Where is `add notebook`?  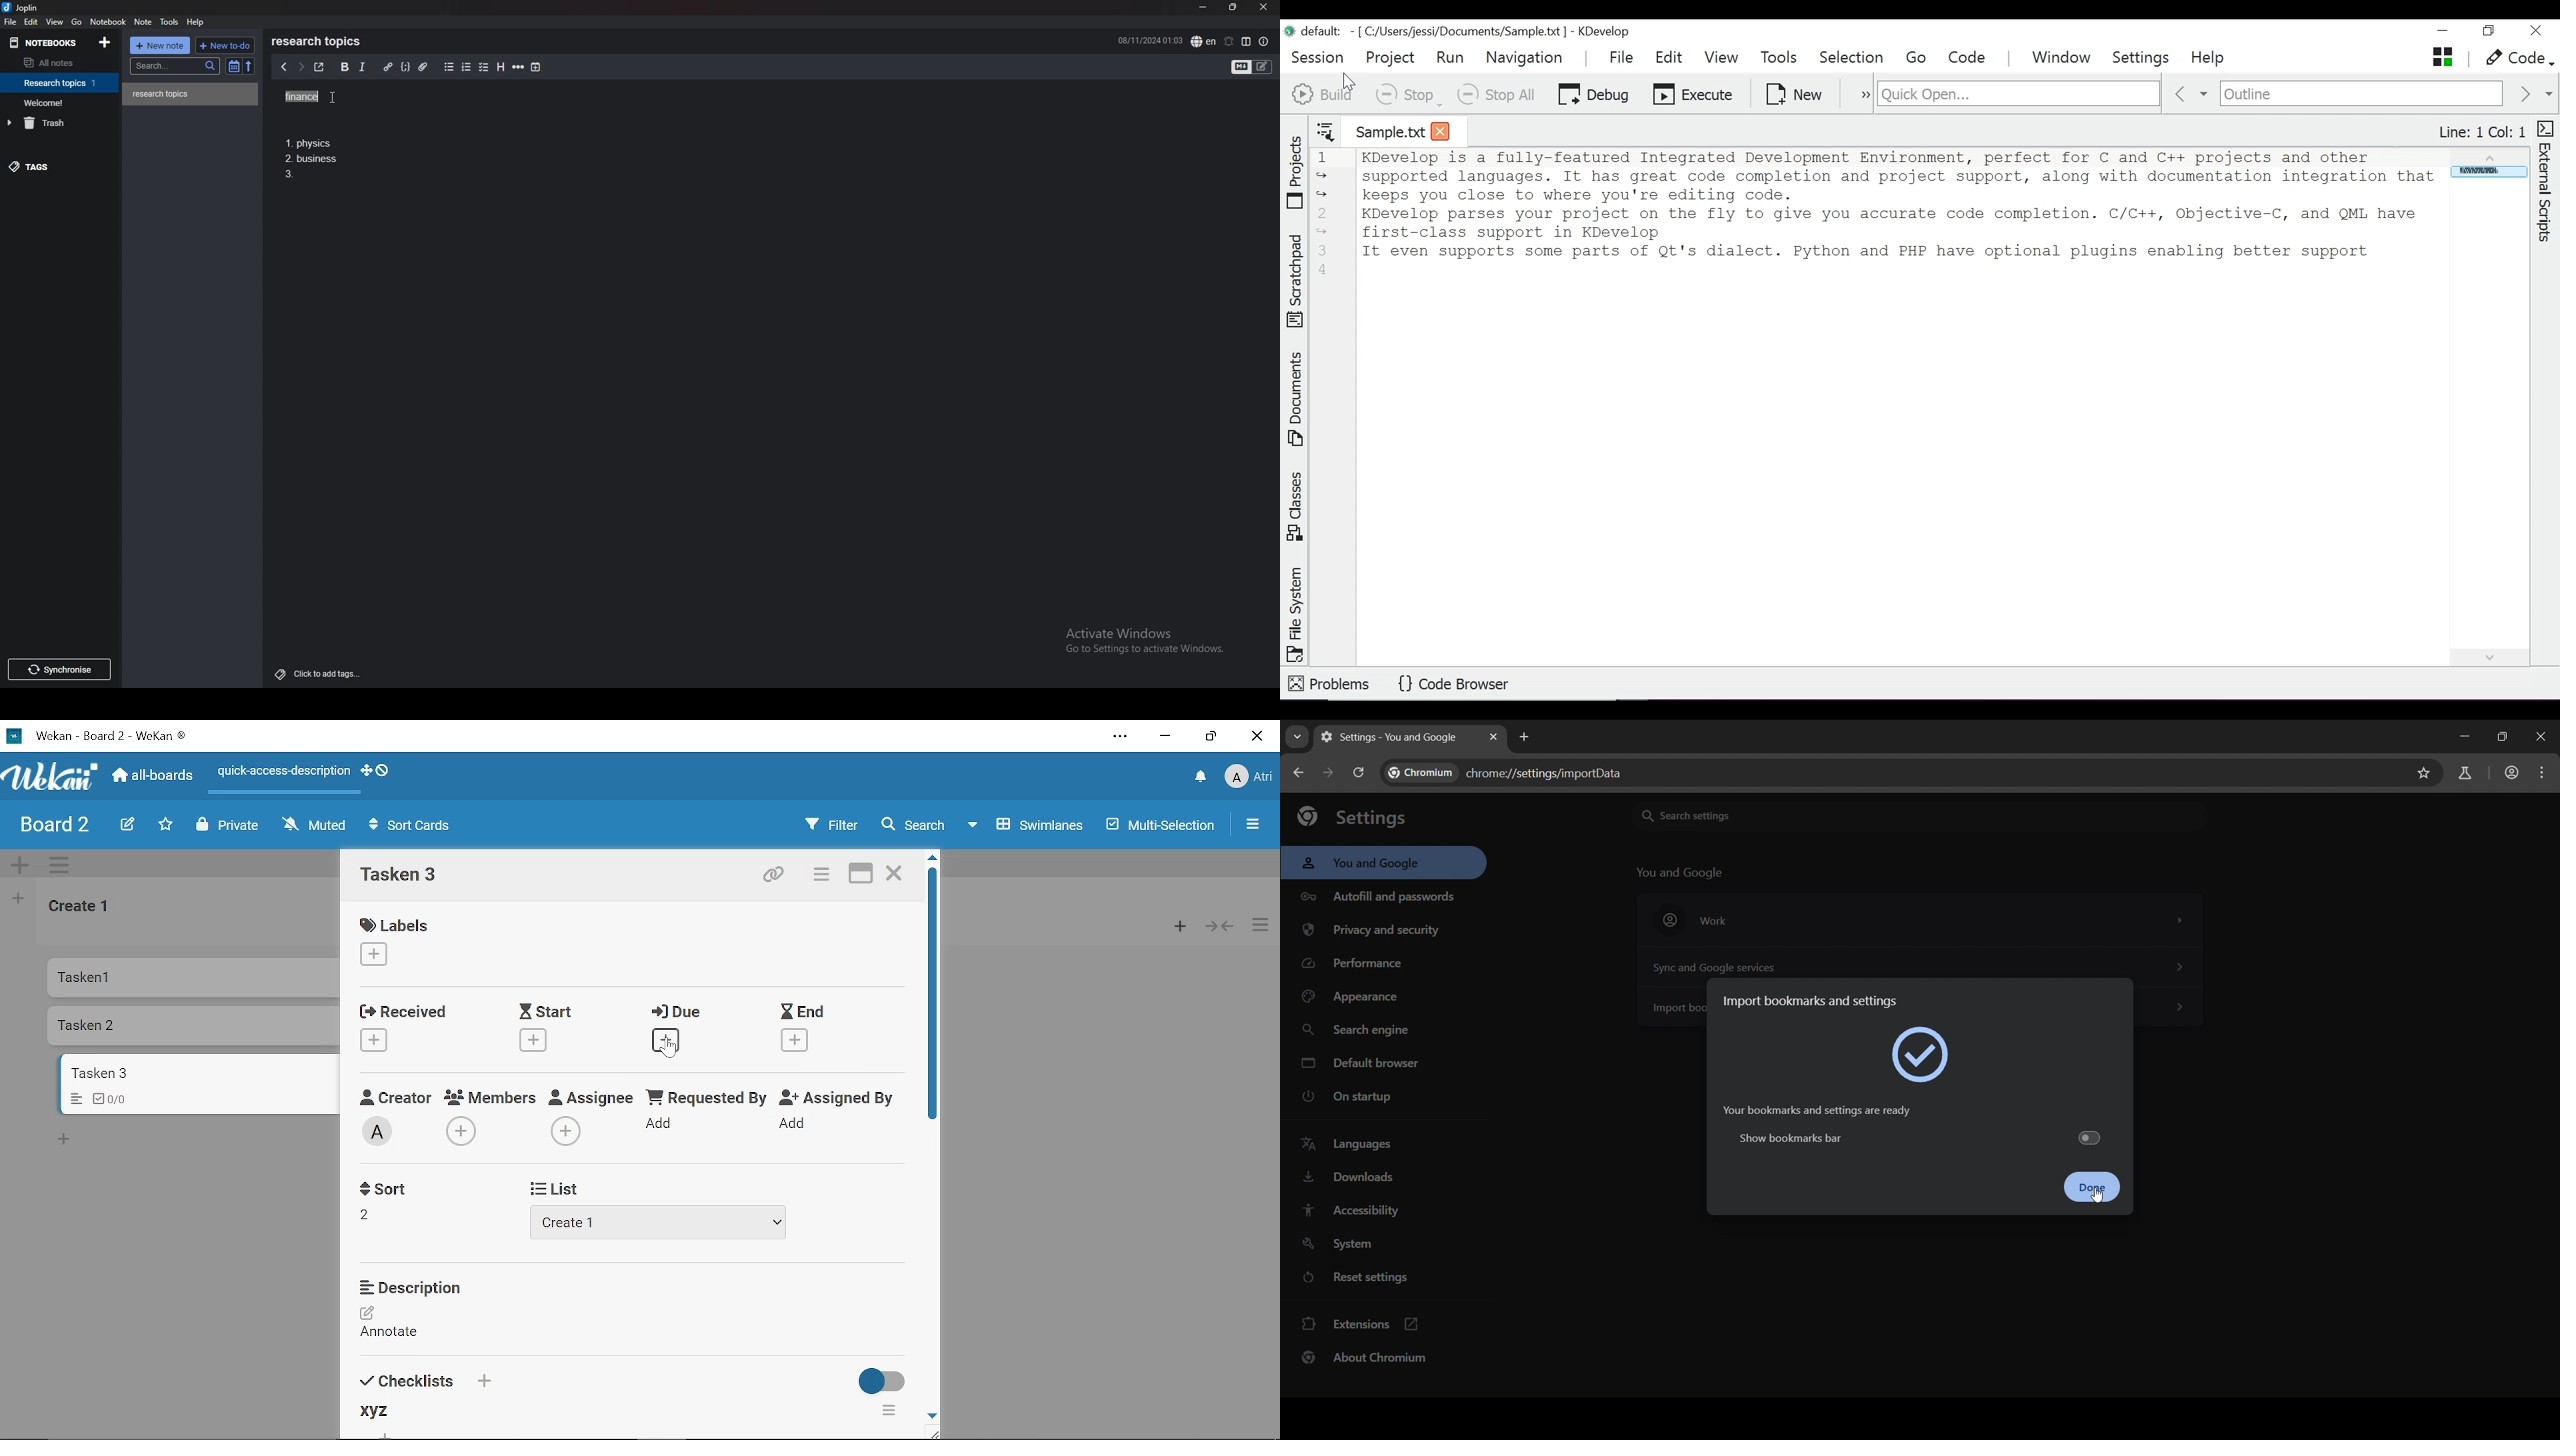 add notebook is located at coordinates (104, 42).